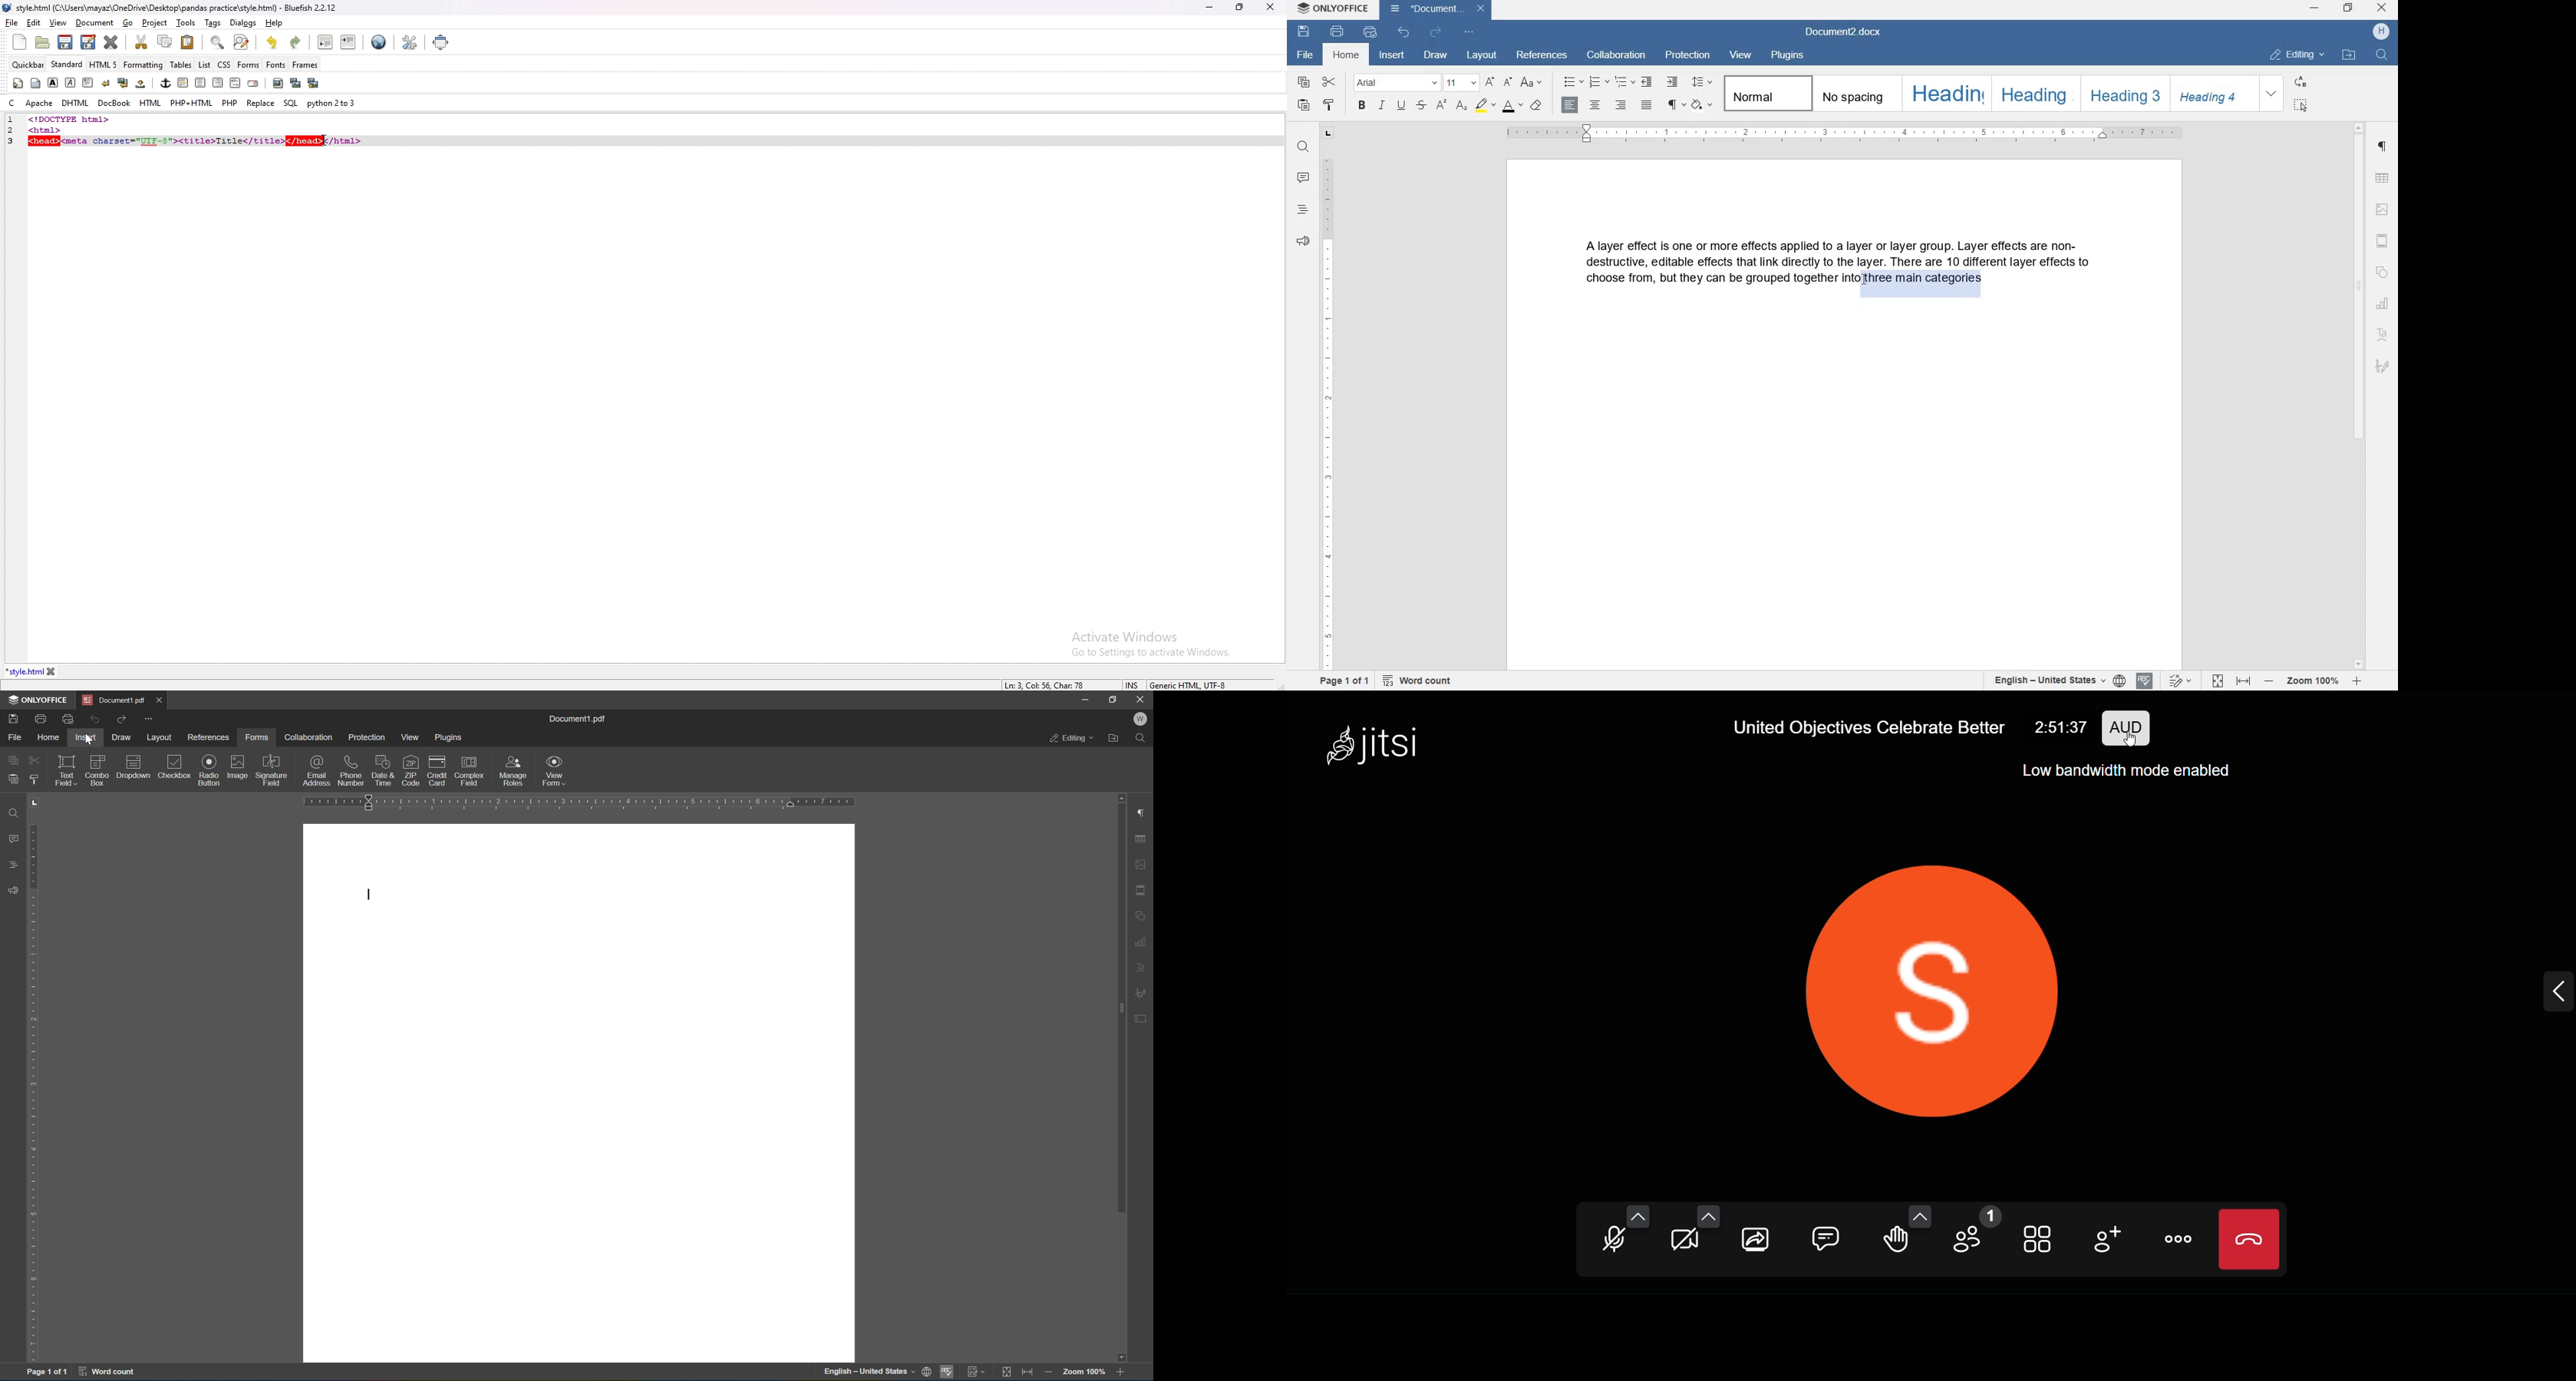 The image size is (2576, 1400). Describe the element at coordinates (312, 82) in the screenshot. I see `multi thumbnail` at that location.